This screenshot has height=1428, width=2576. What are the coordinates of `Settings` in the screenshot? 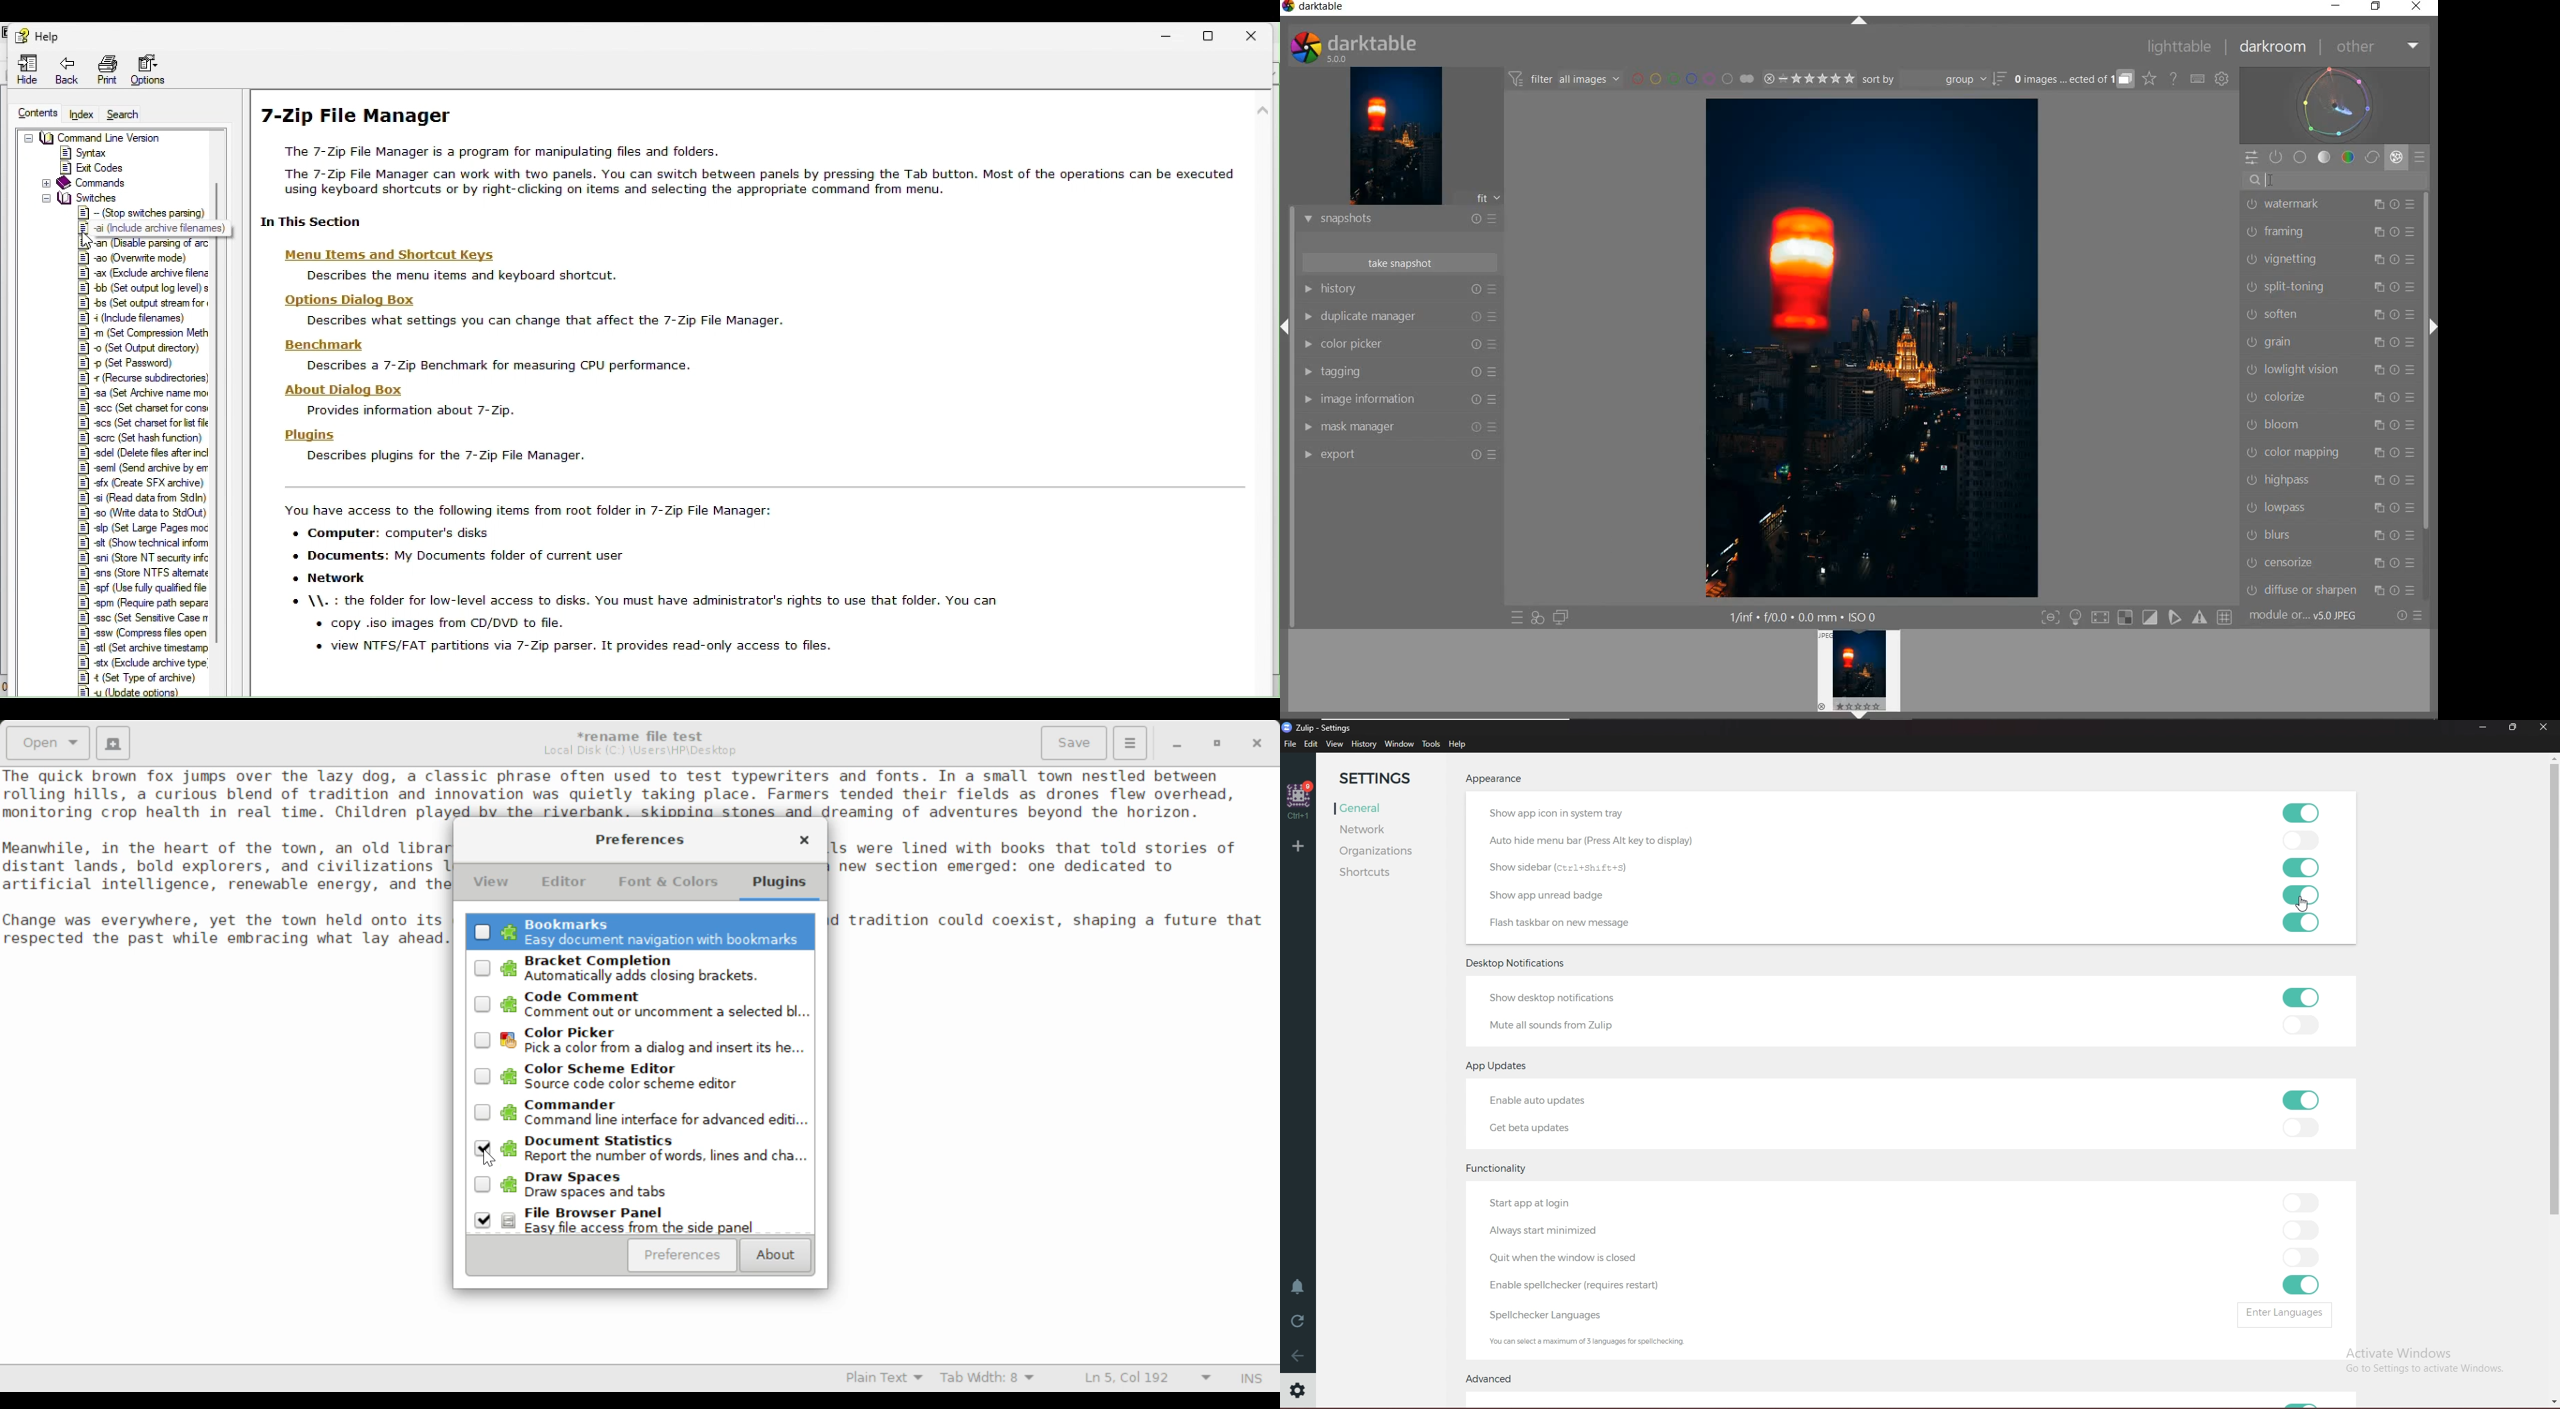 It's located at (1385, 777).